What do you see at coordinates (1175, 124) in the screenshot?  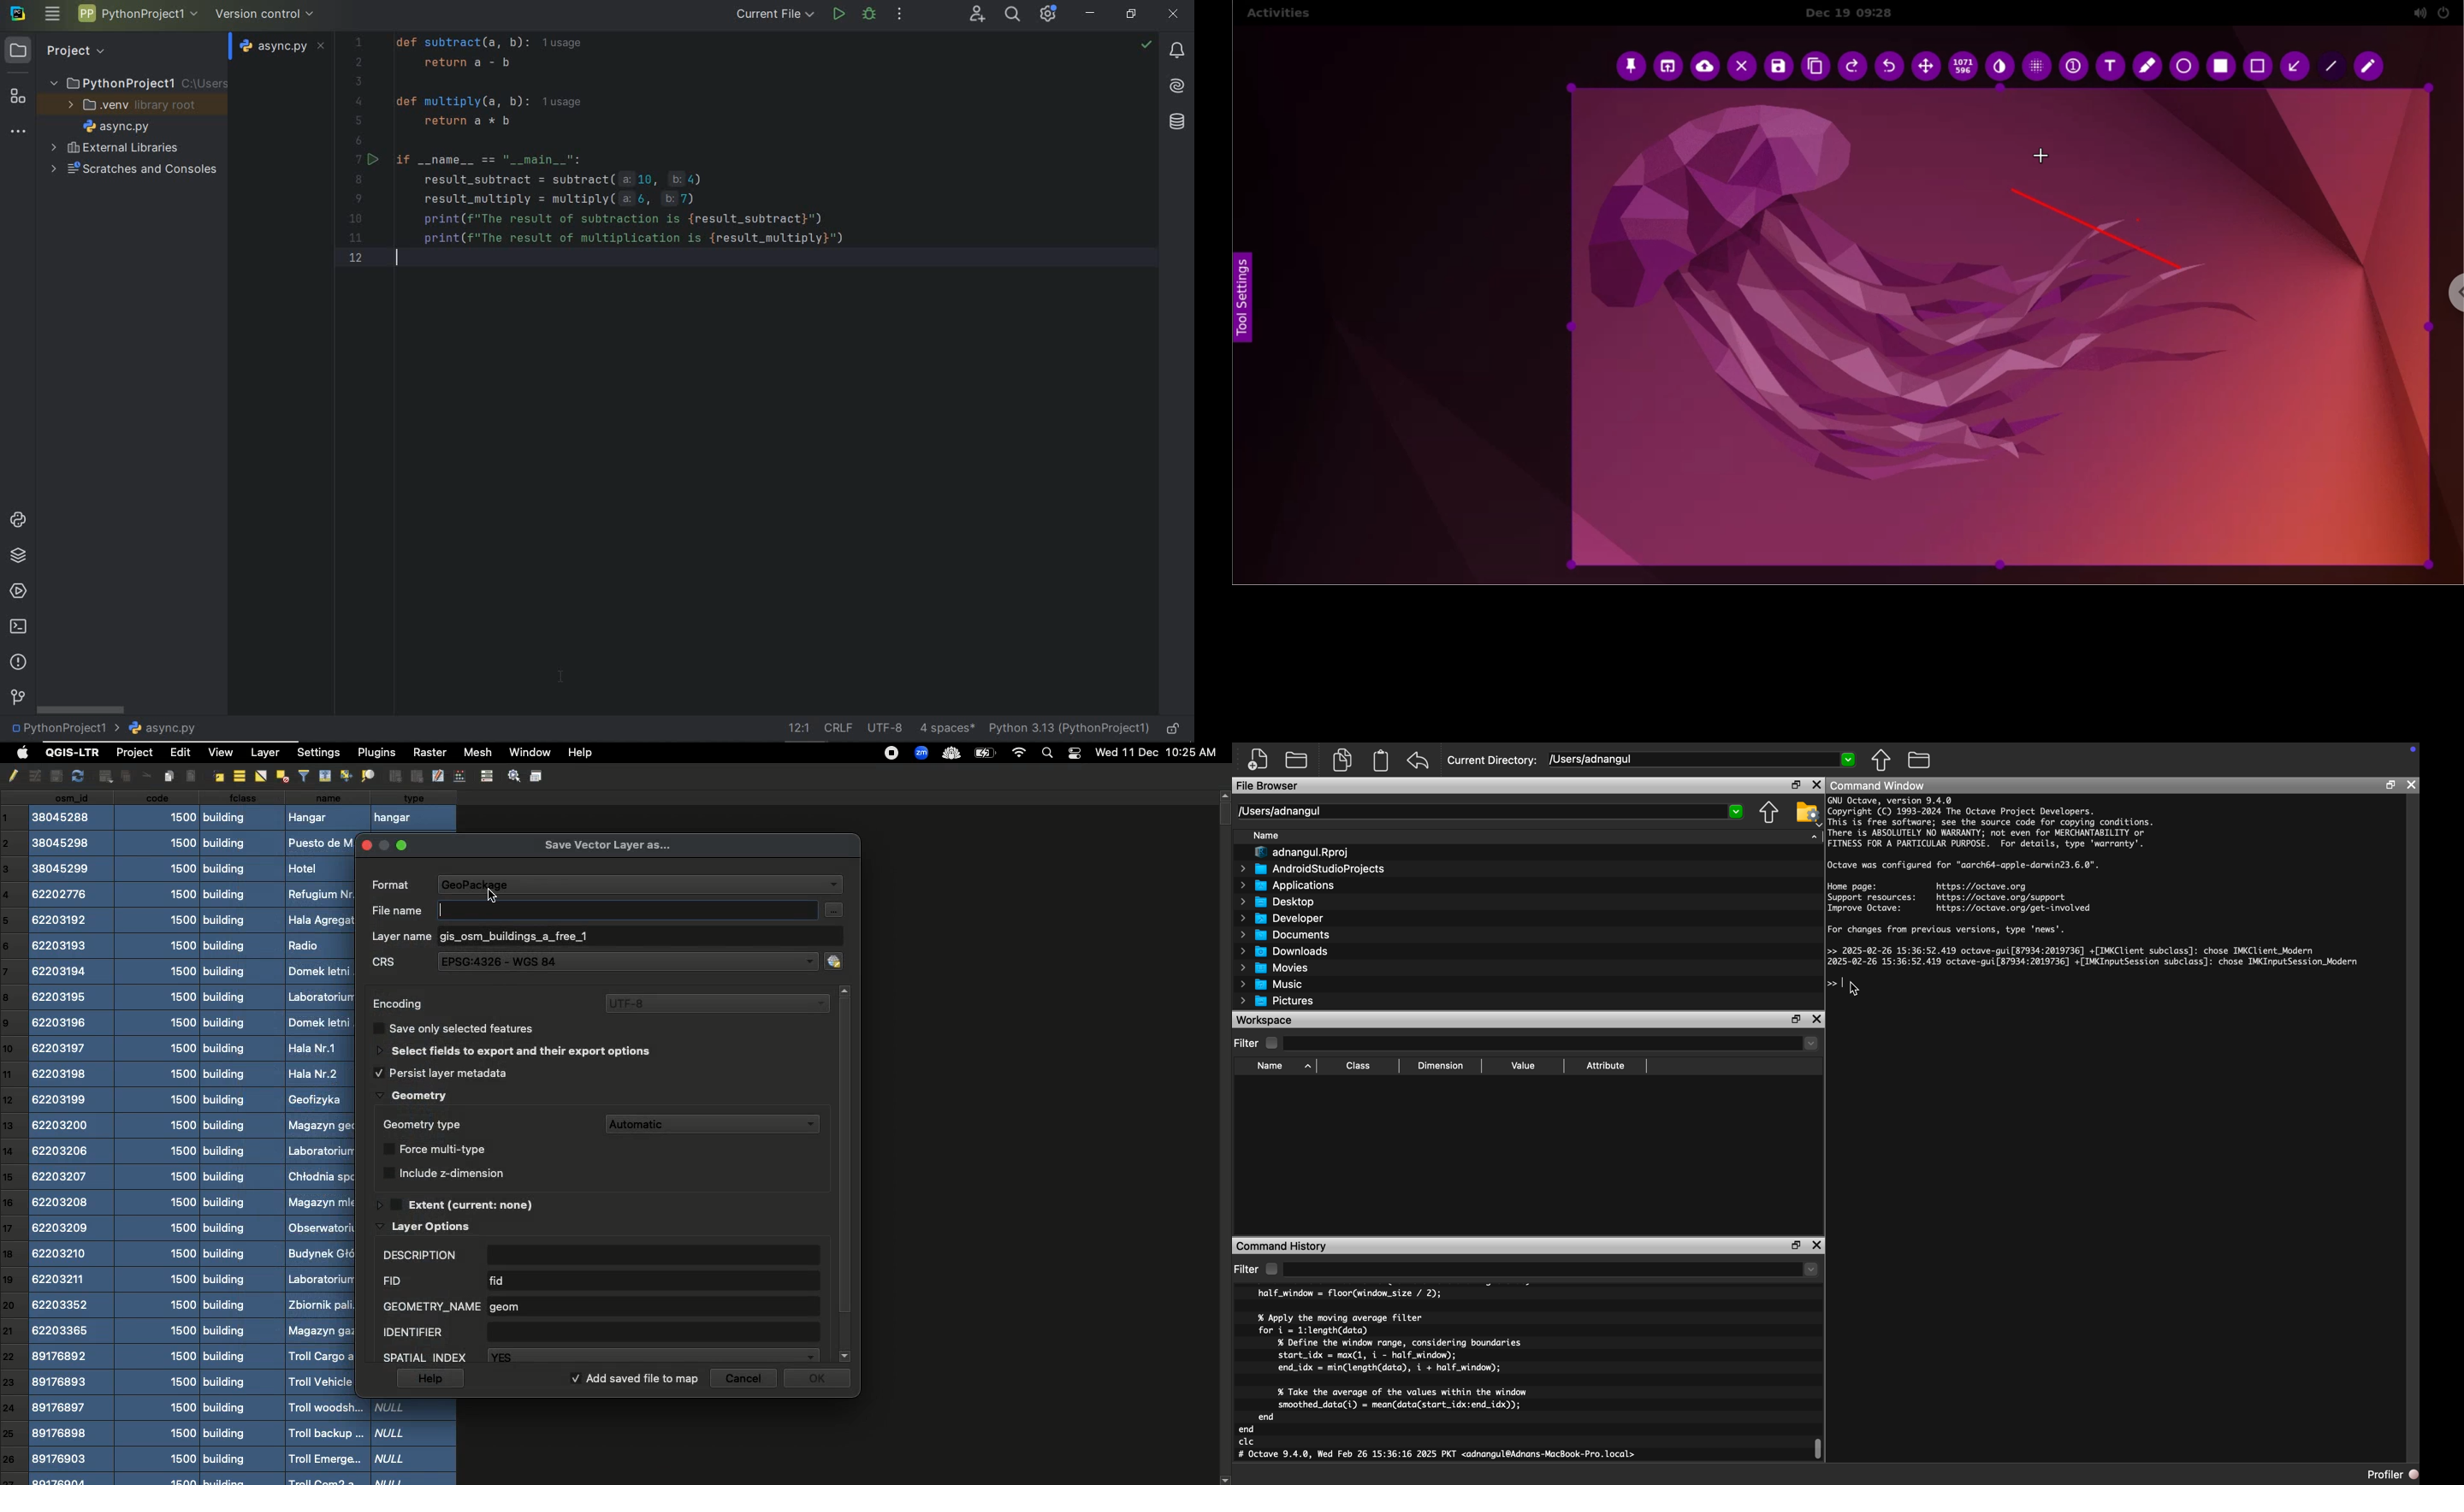 I see `database` at bounding box center [1175, 124].